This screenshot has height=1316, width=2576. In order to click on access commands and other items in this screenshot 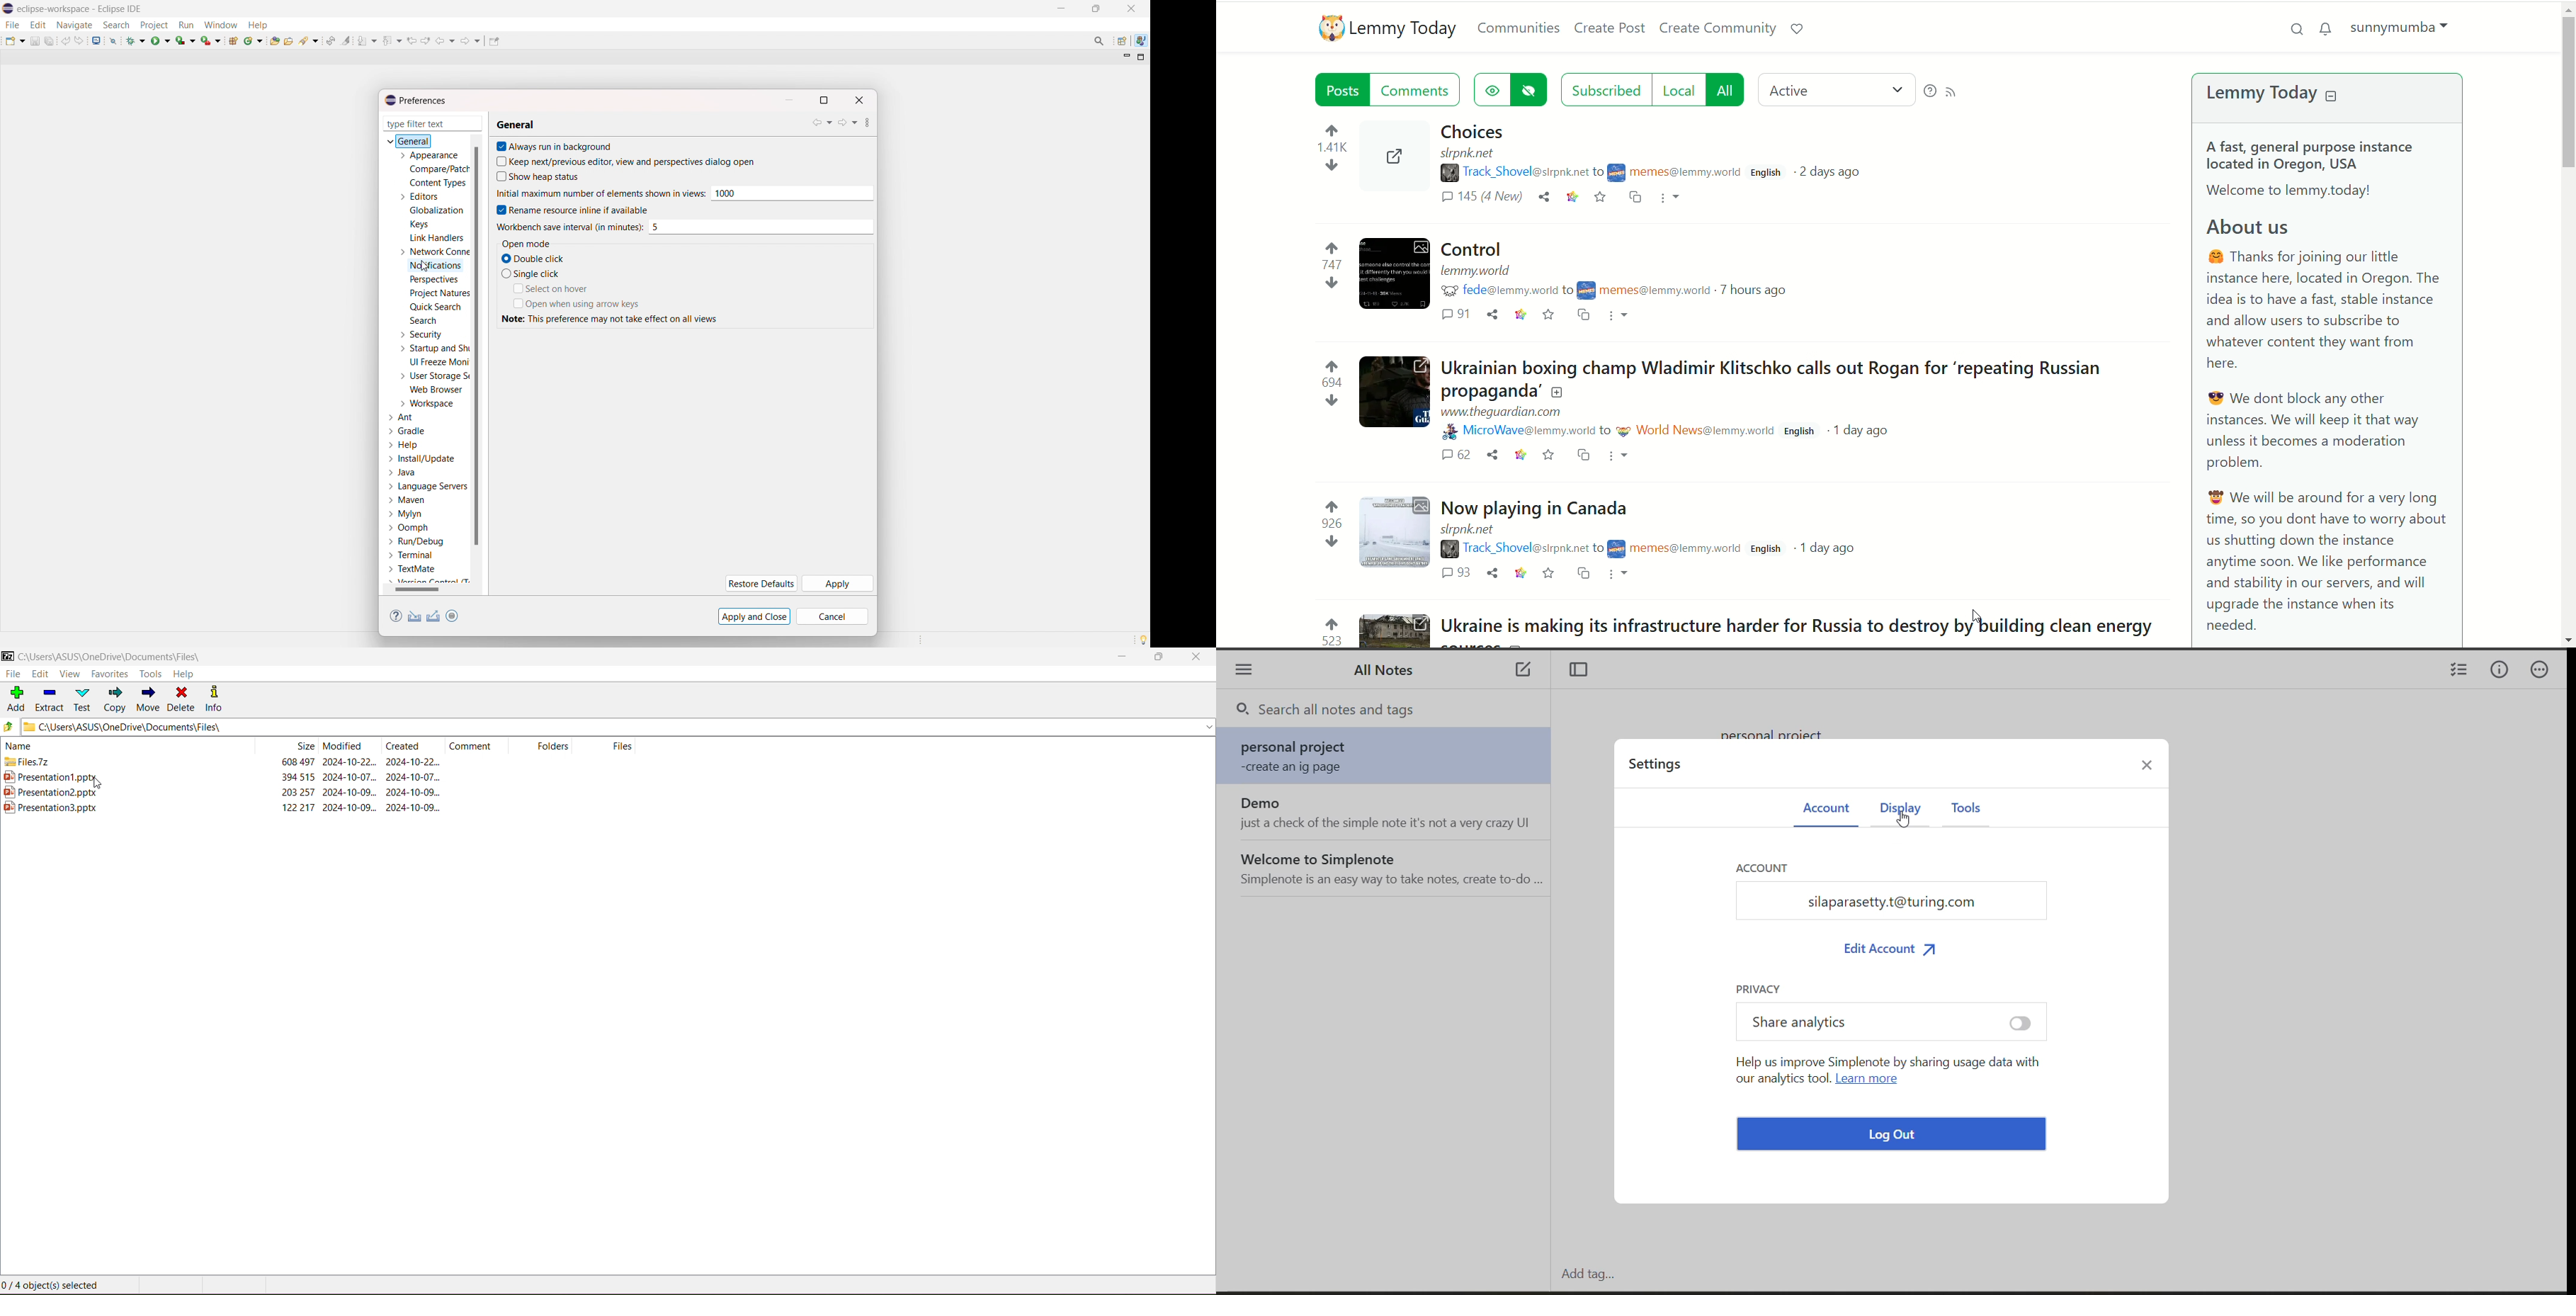, I will do `click(1101, 41)`.